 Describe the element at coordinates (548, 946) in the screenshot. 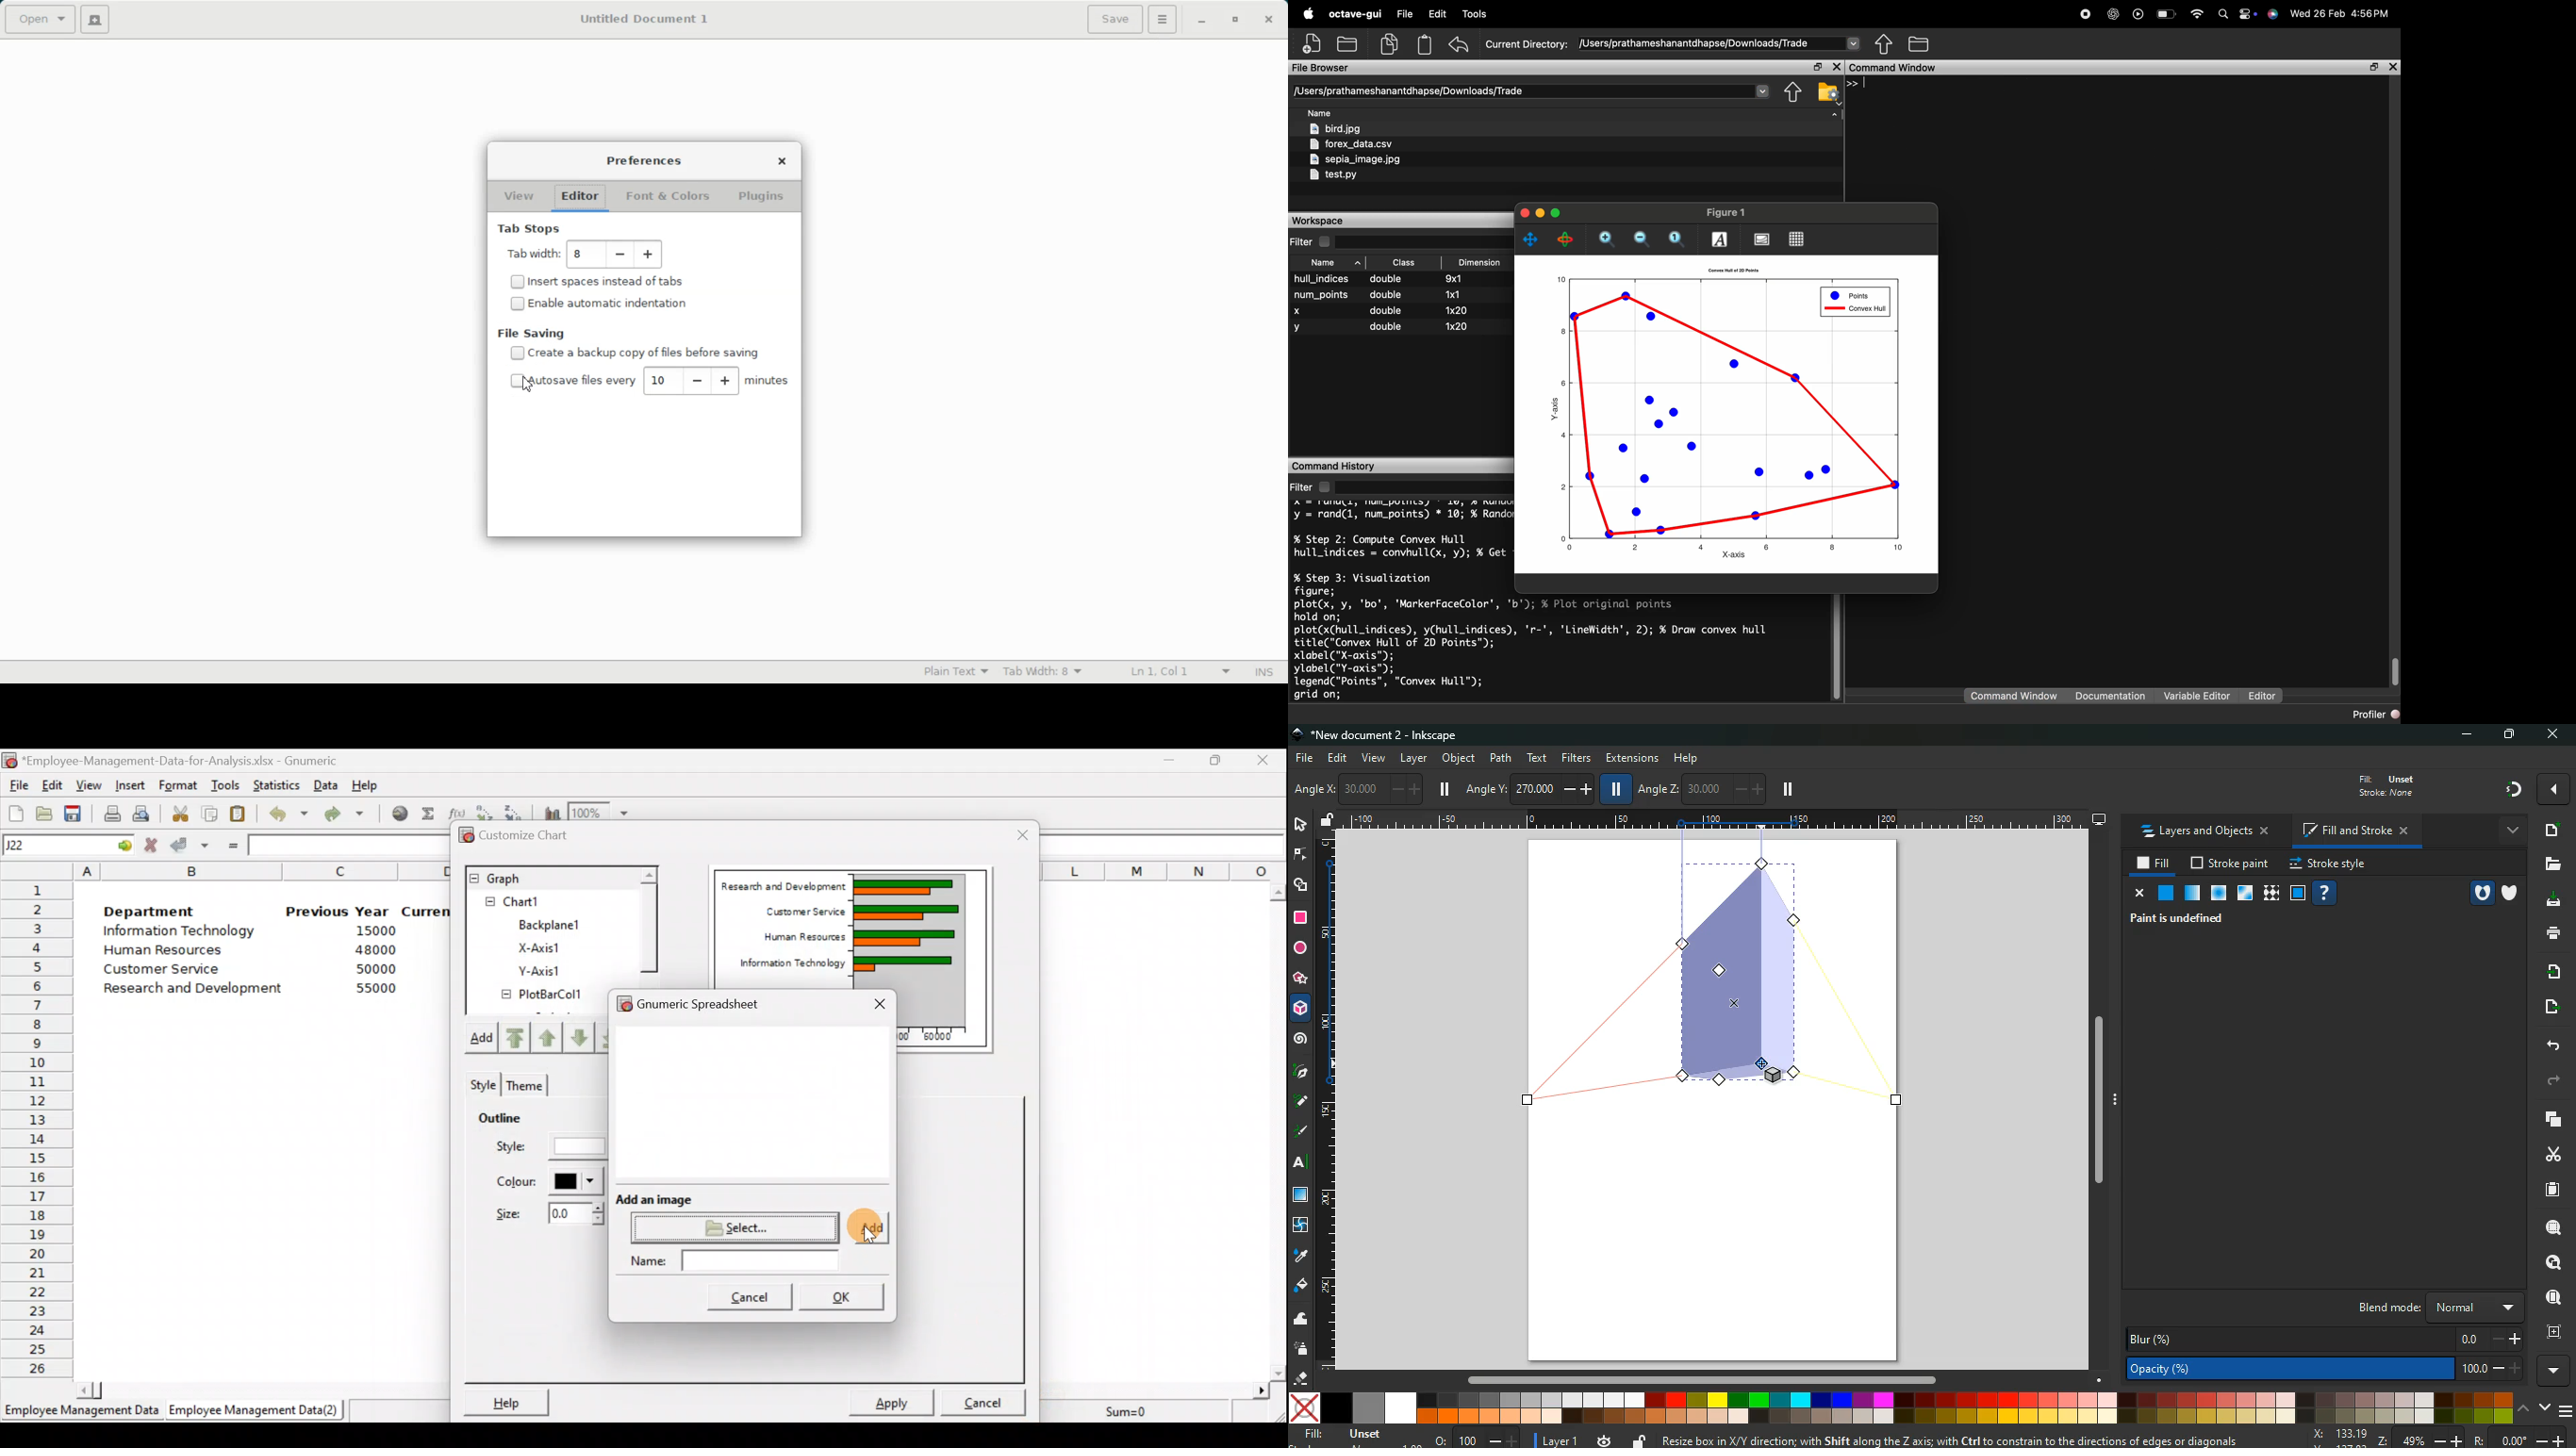

I see `X-axis1` at that location.